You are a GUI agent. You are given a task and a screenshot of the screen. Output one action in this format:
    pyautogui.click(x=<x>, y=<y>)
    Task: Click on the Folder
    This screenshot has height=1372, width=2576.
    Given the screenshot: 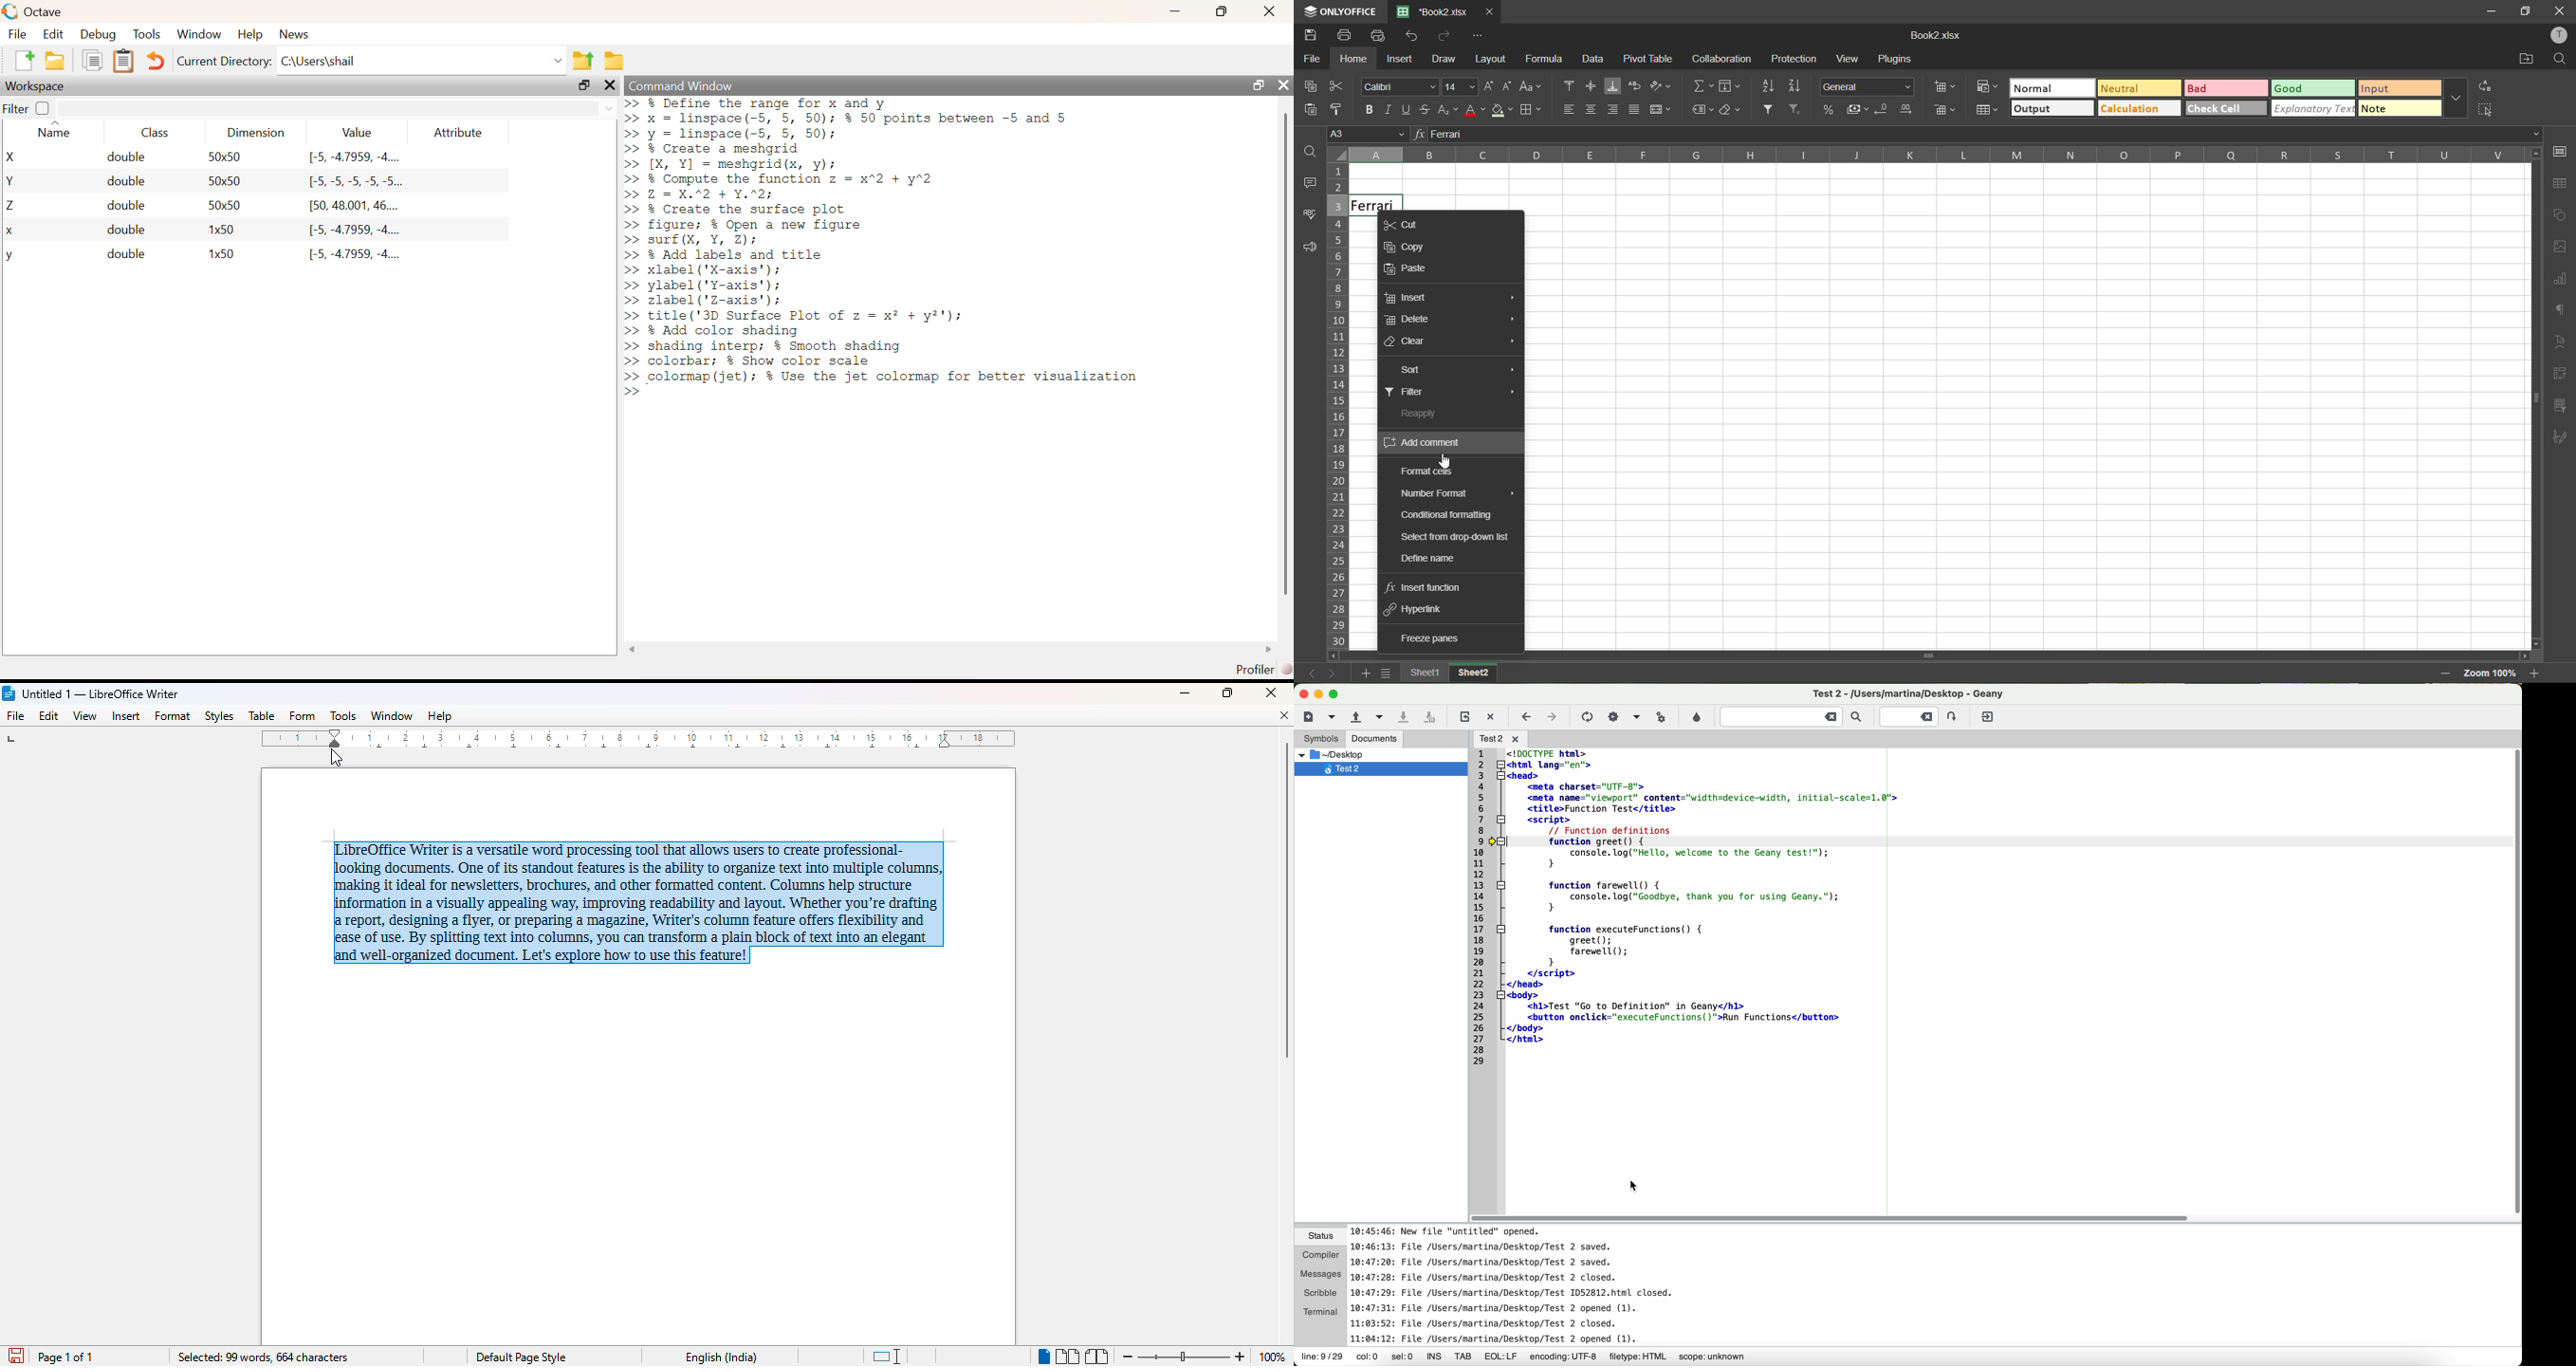 What is the action you would take?
    pyautogui.click(x=615, y=61)
    